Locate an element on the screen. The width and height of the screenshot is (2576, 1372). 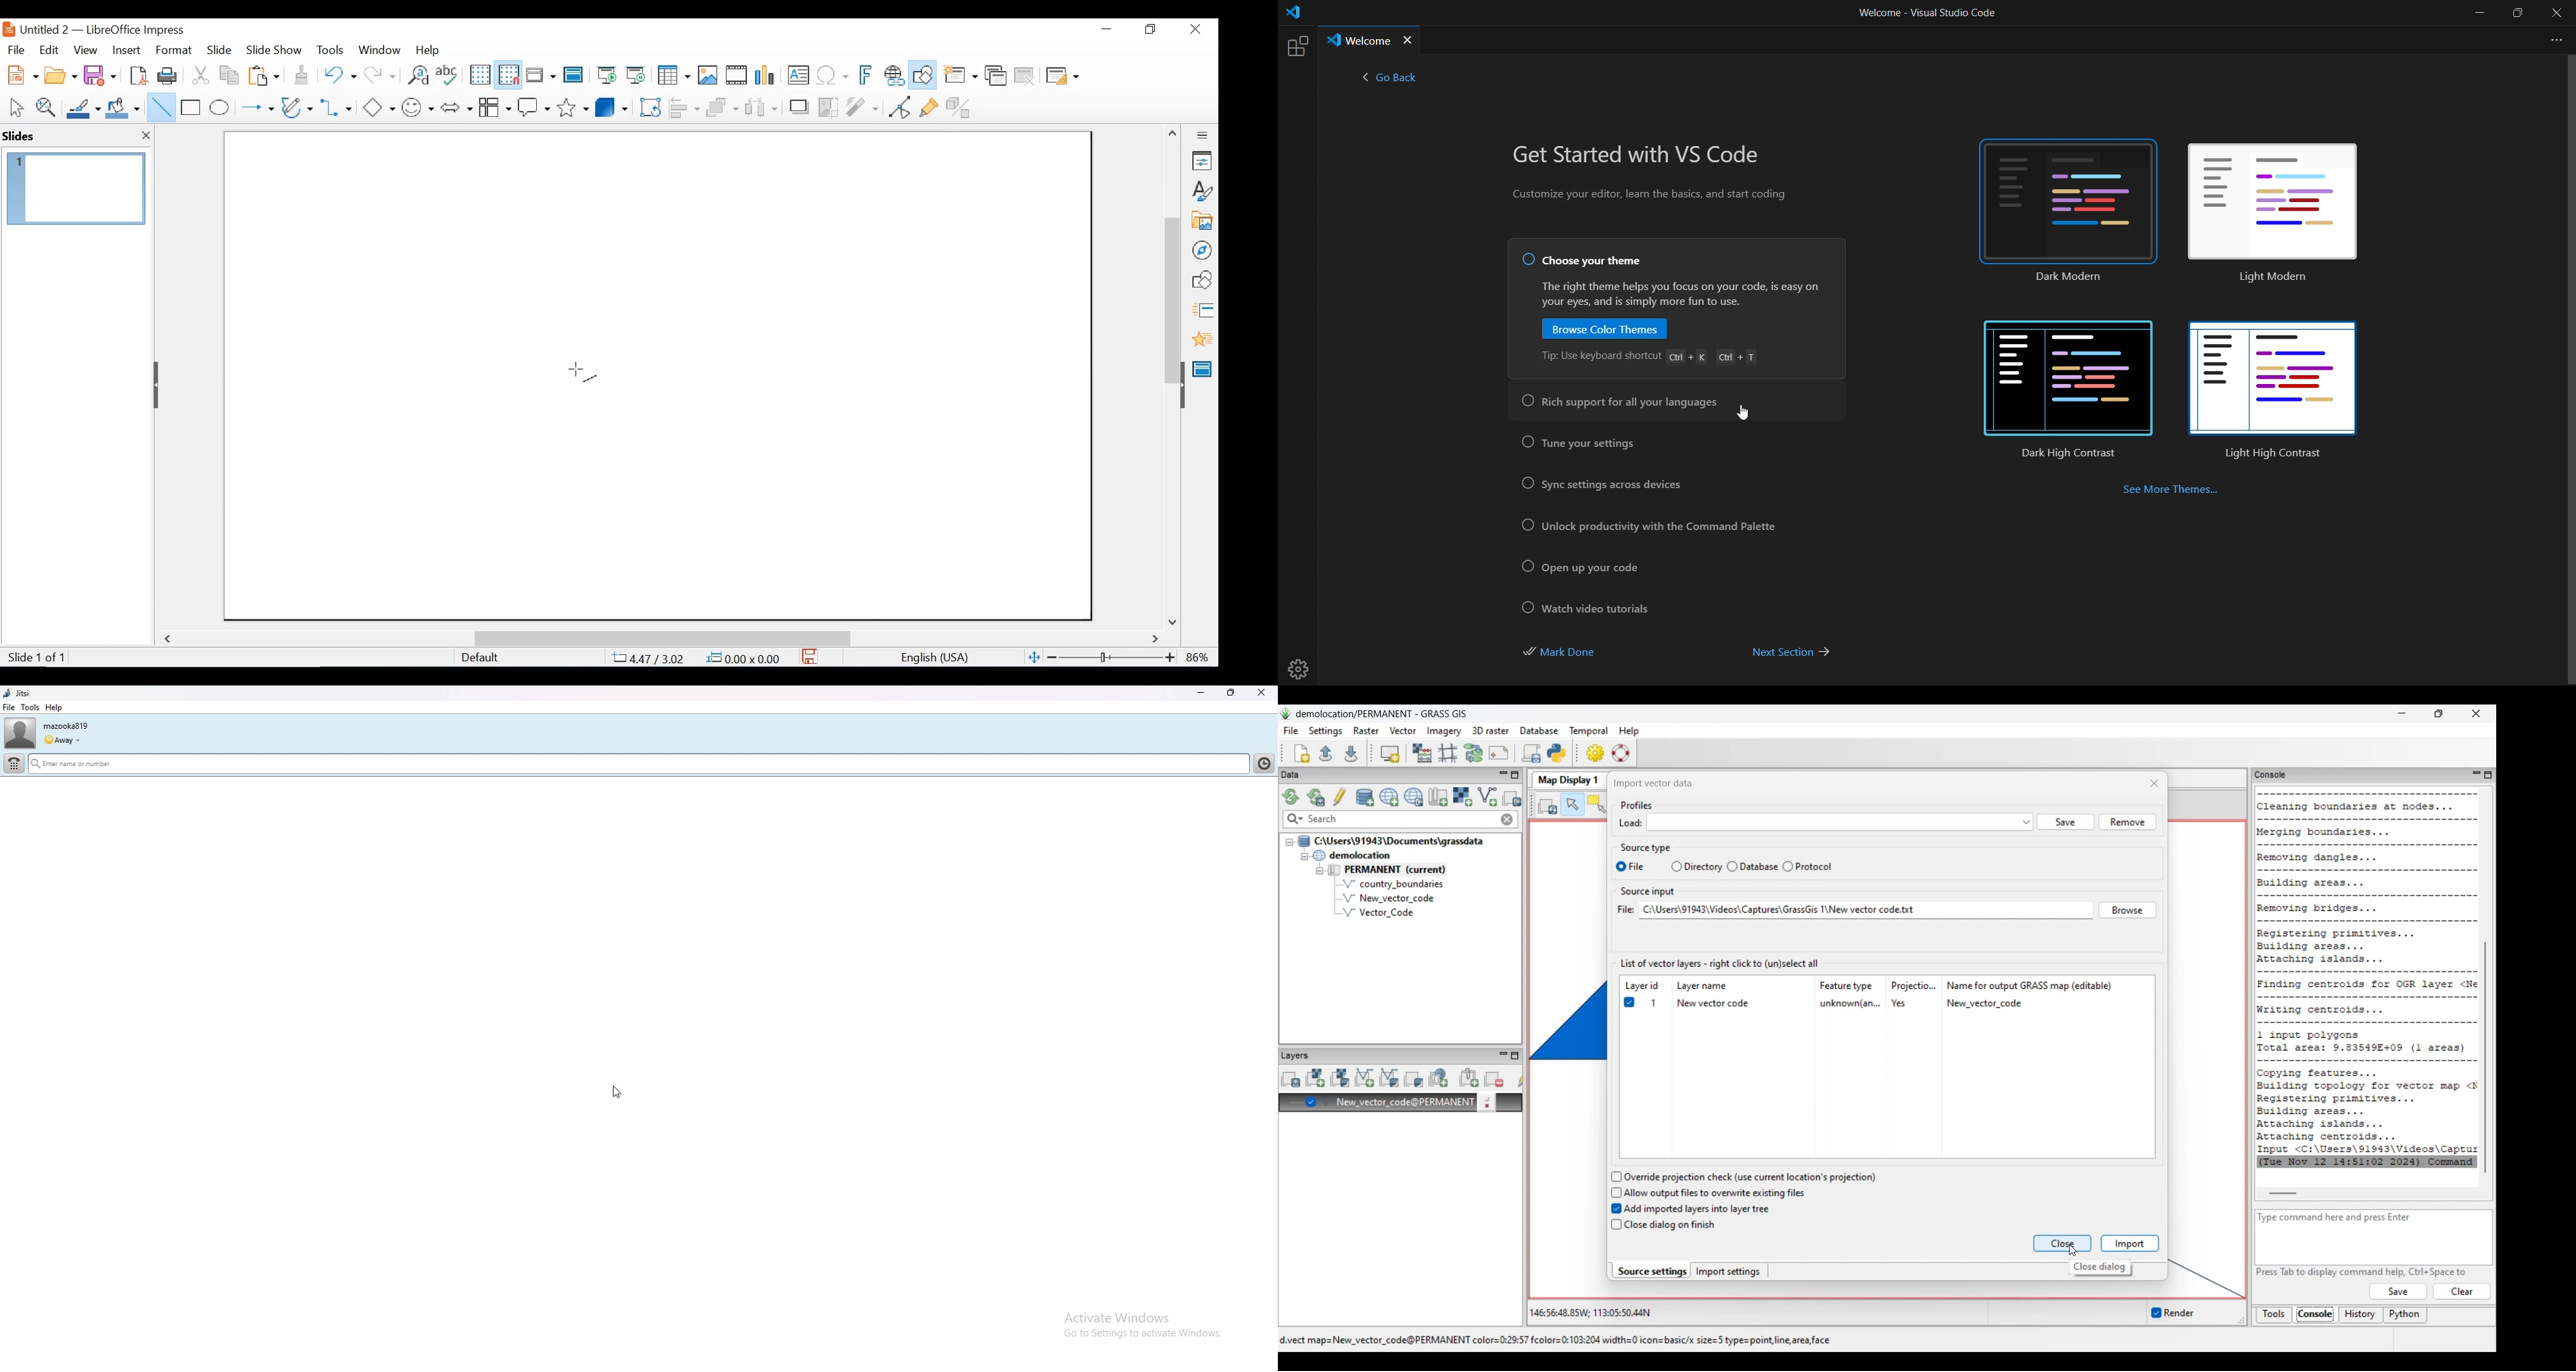
Table is located at coordinates (673, 76).